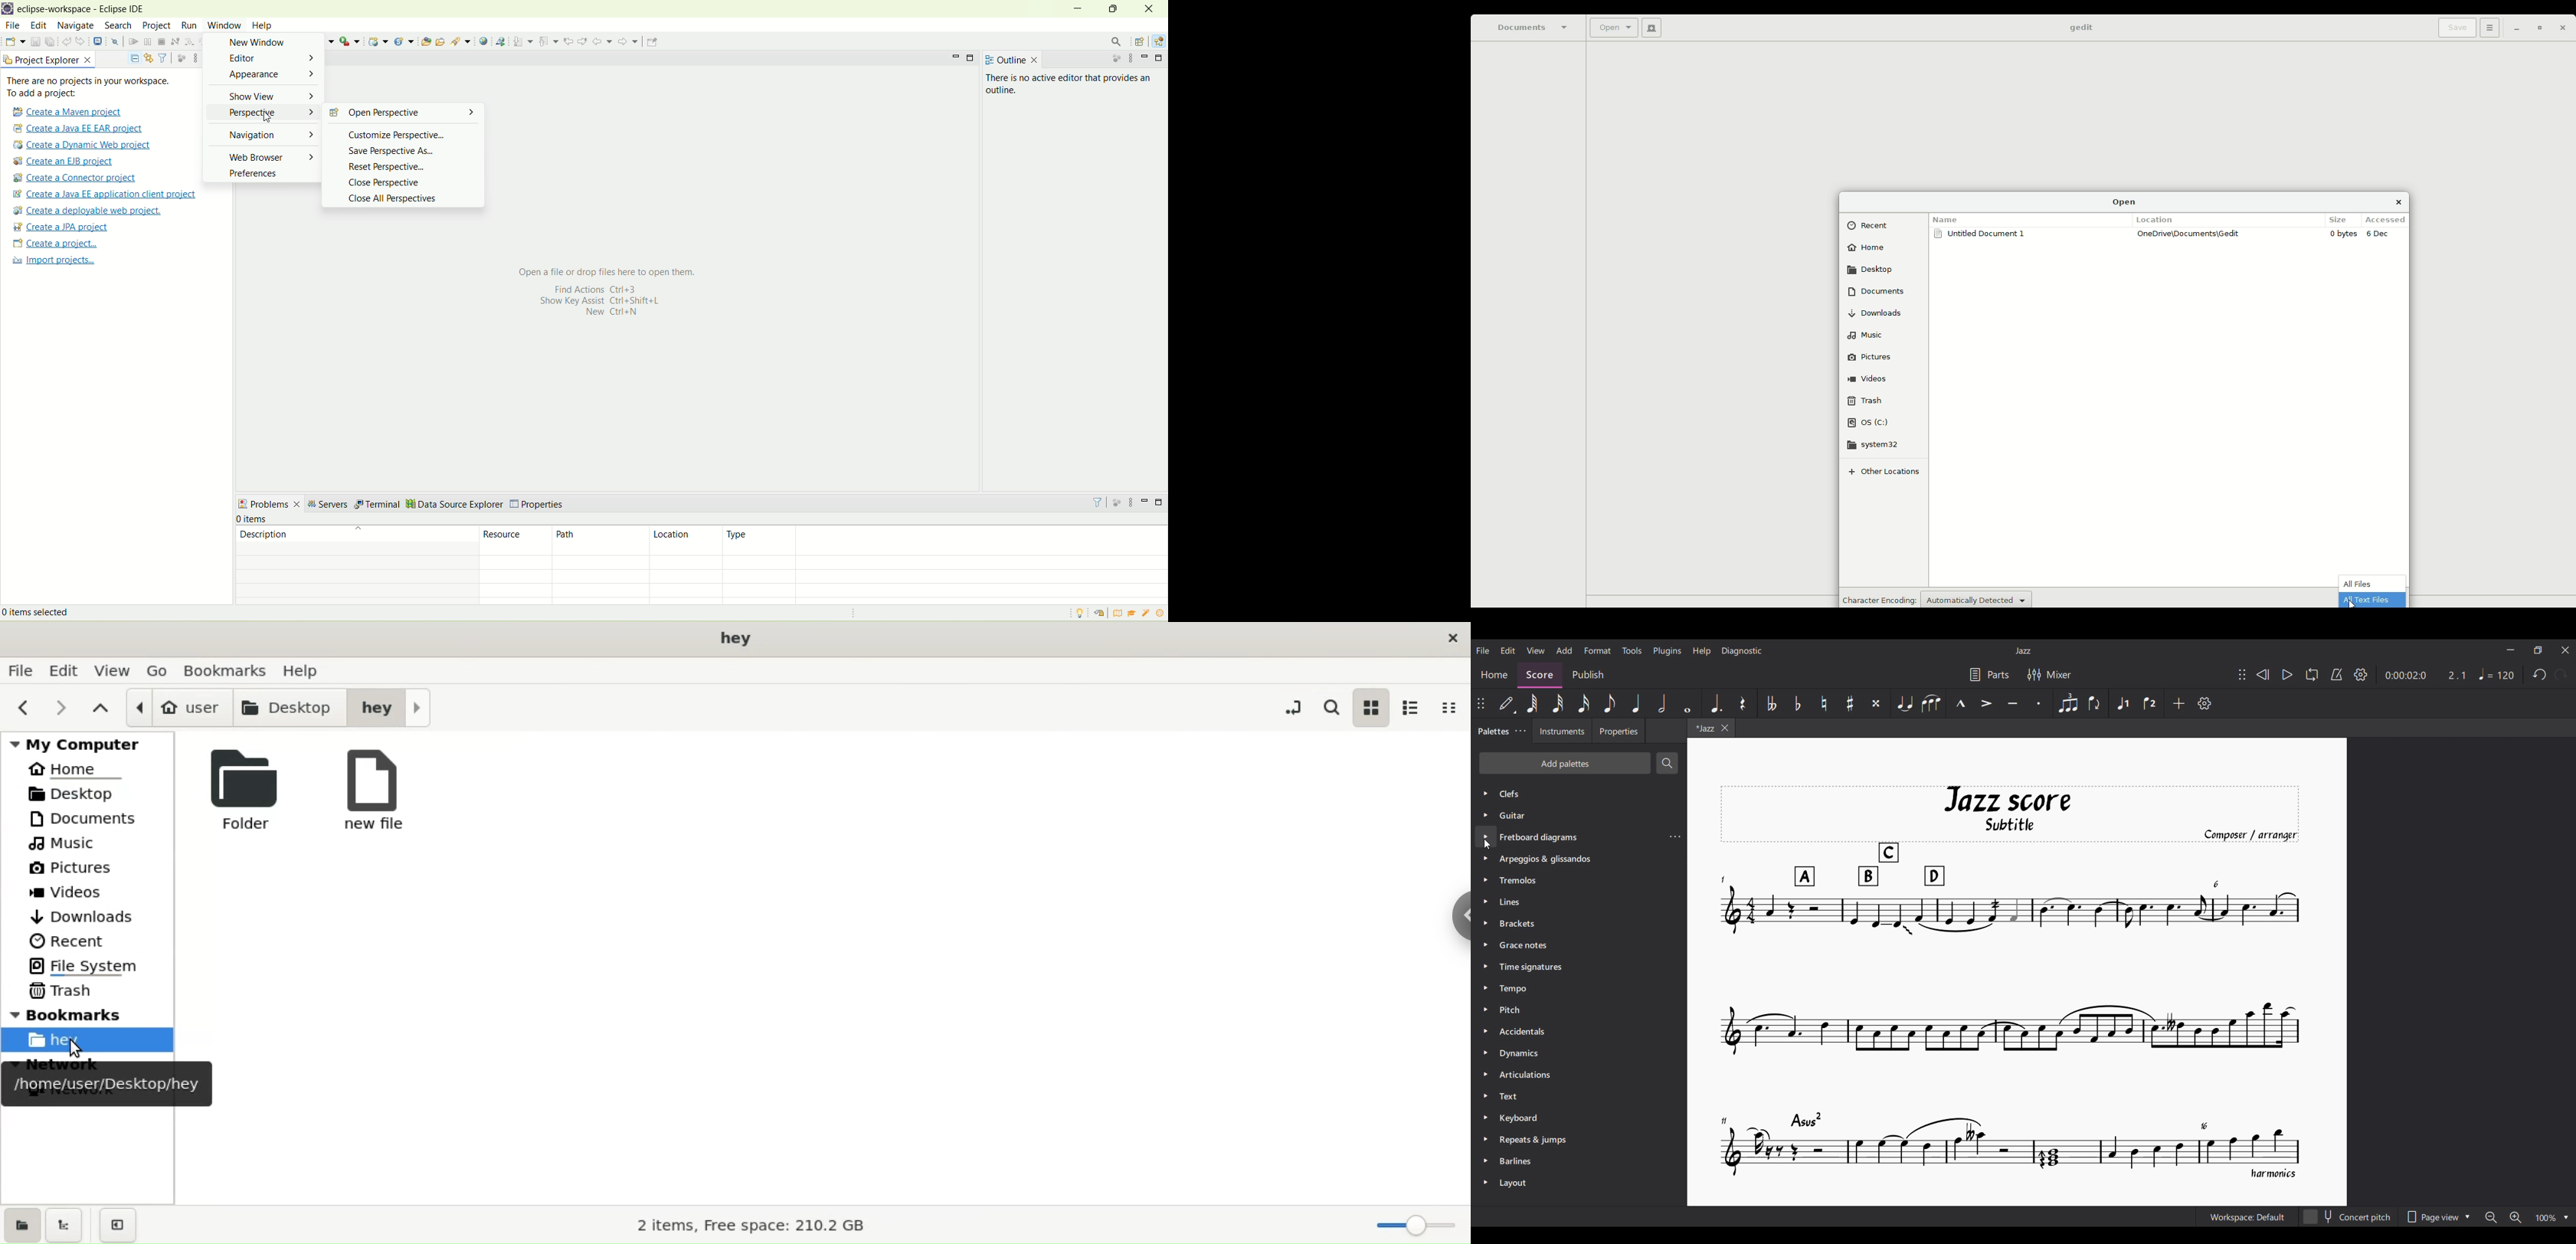 This screenshot has height=1260, width=2576. What do you see at coordinates (79, 128) in the screenshot?
I see `create a Java EE EAR project` at bounding box center [79, 128].